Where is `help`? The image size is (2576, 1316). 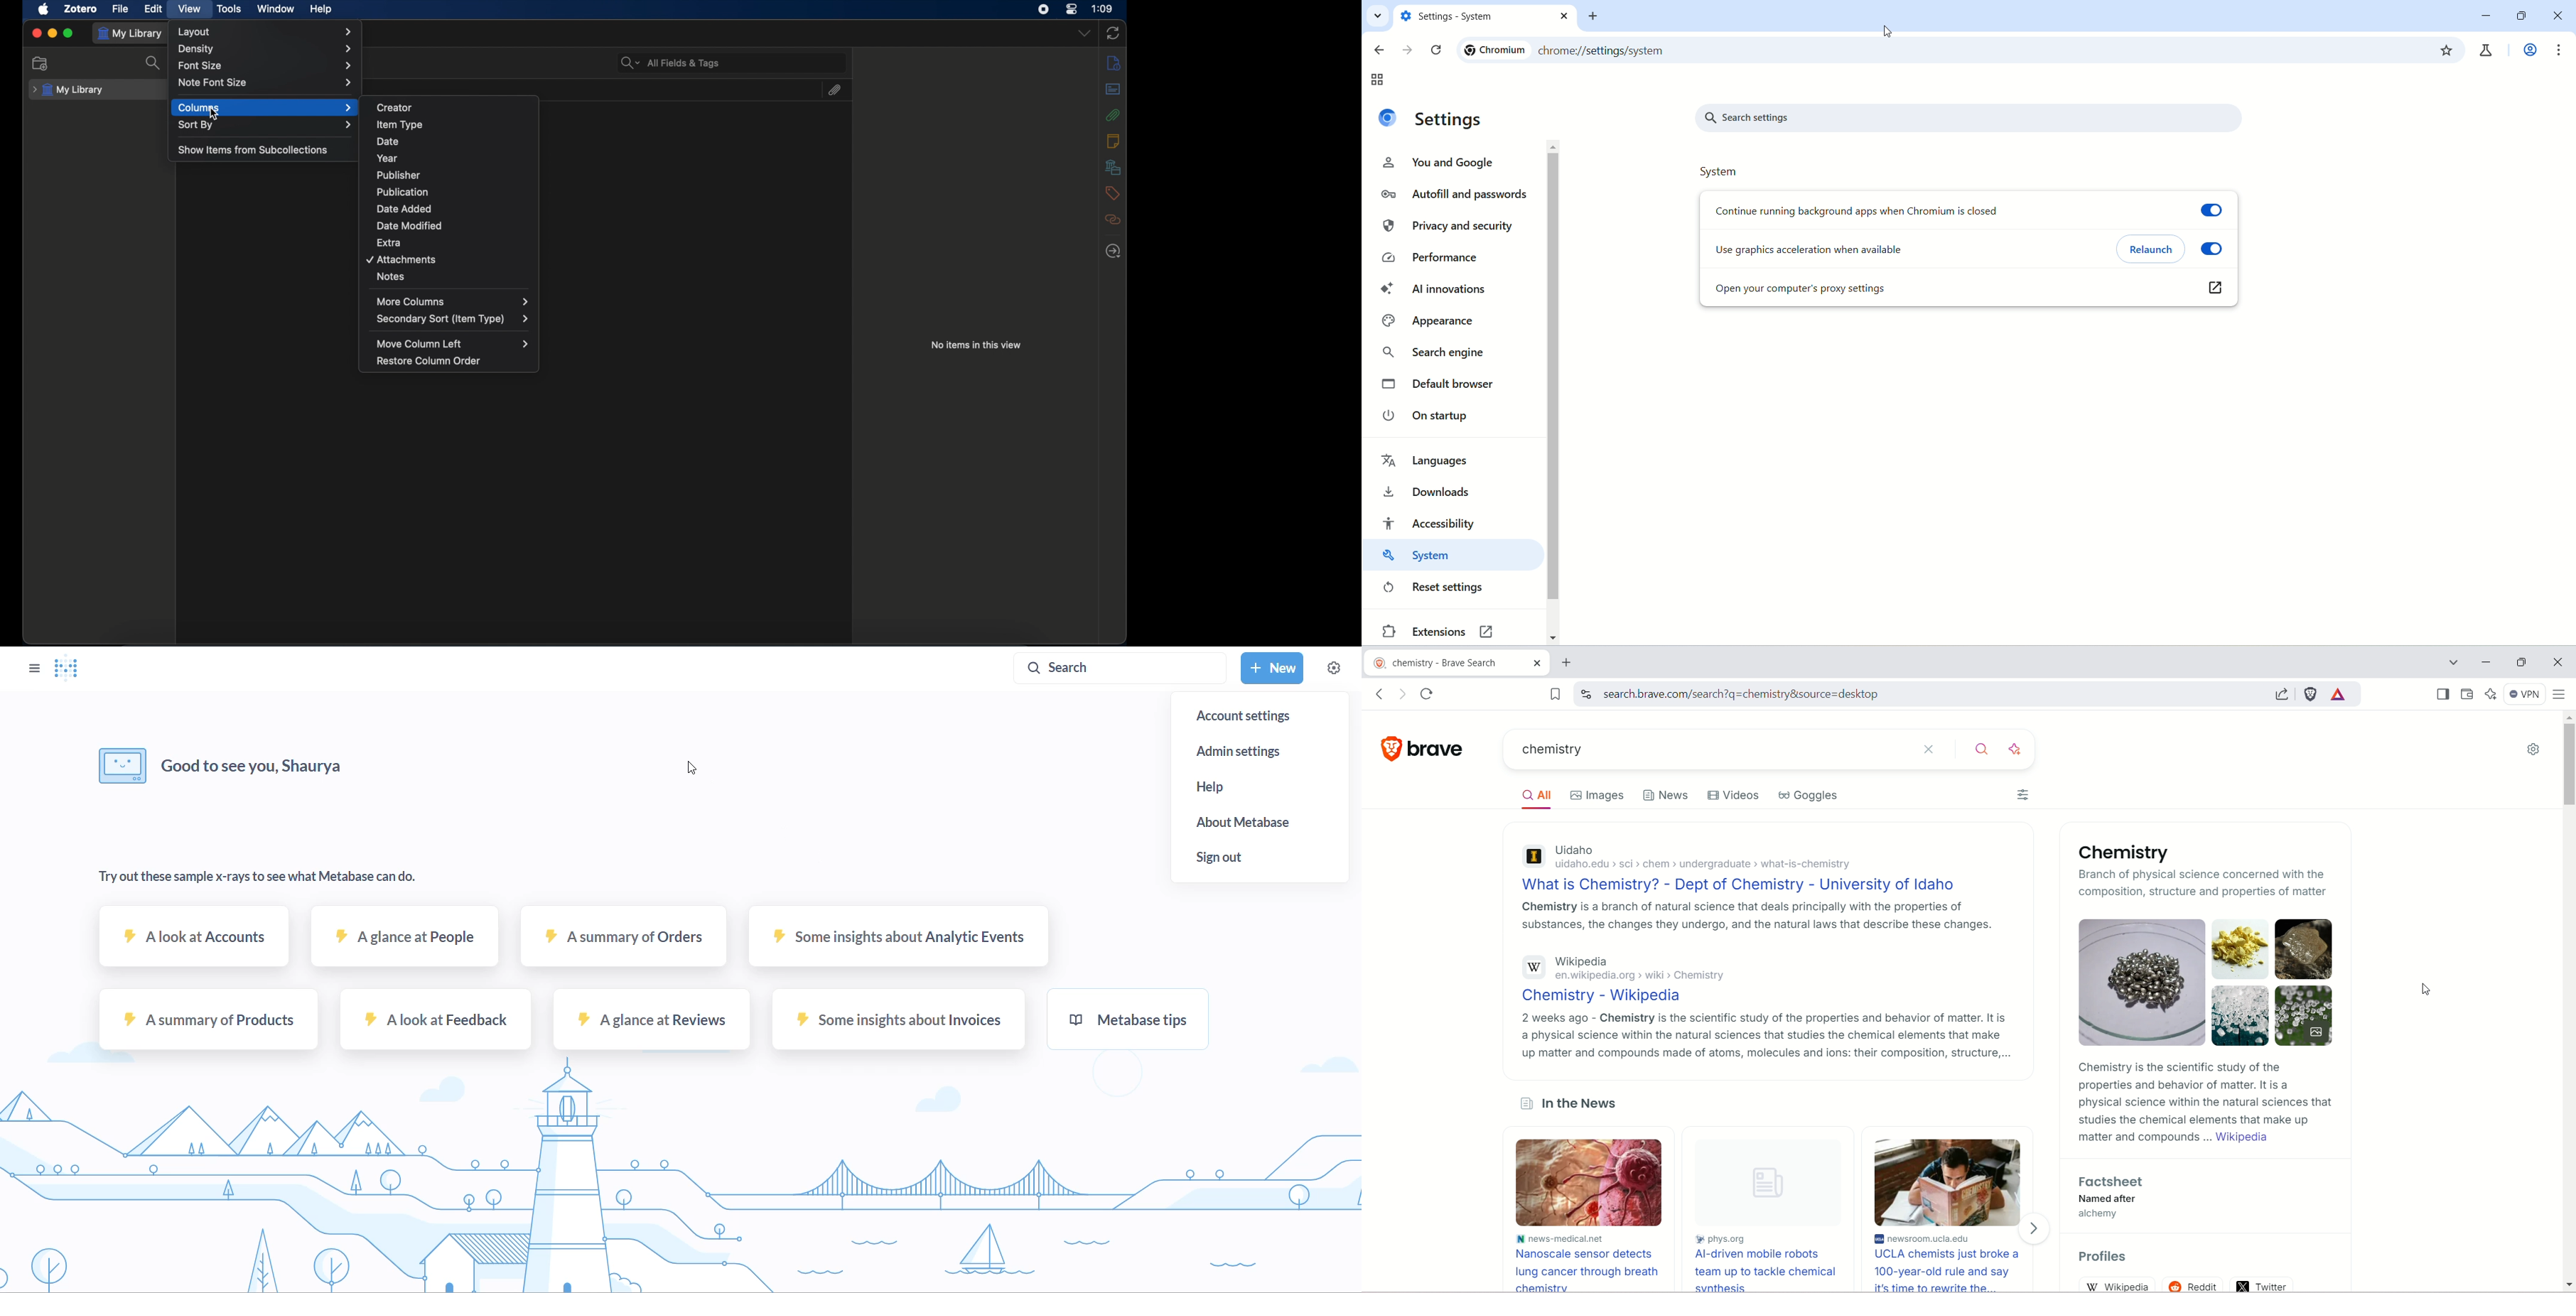 help is located at coordinates (1265, 789).